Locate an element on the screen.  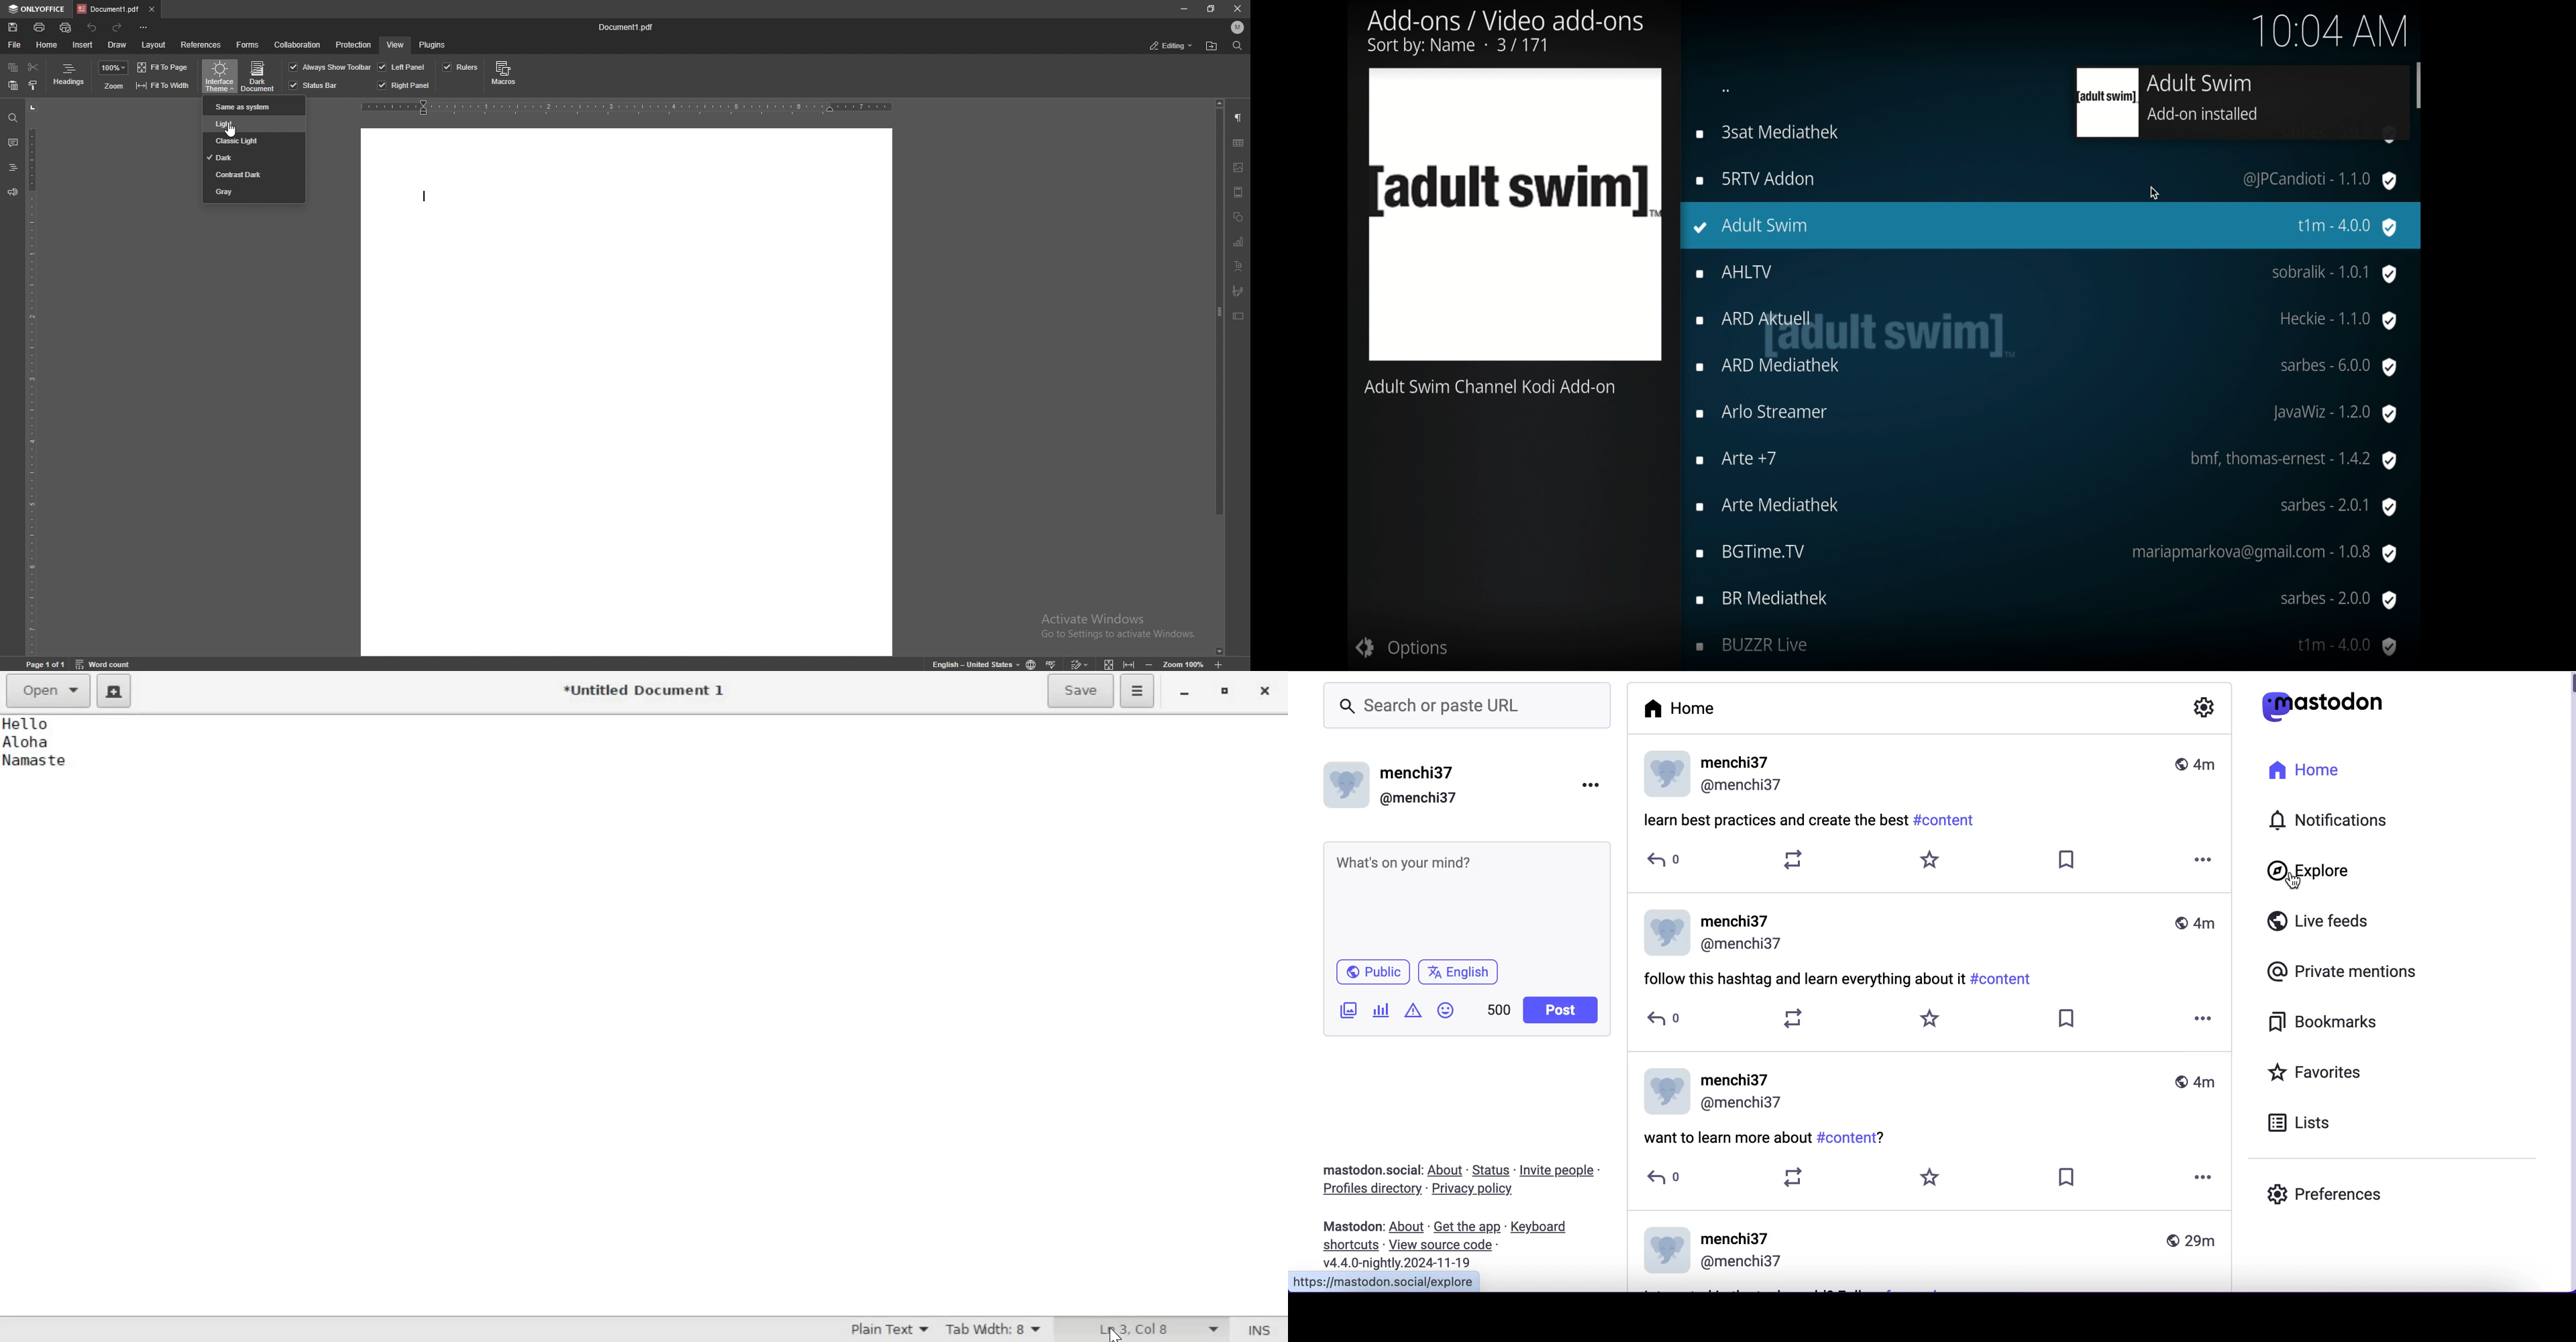
mastodon is located at coordinates (1353, 1228).